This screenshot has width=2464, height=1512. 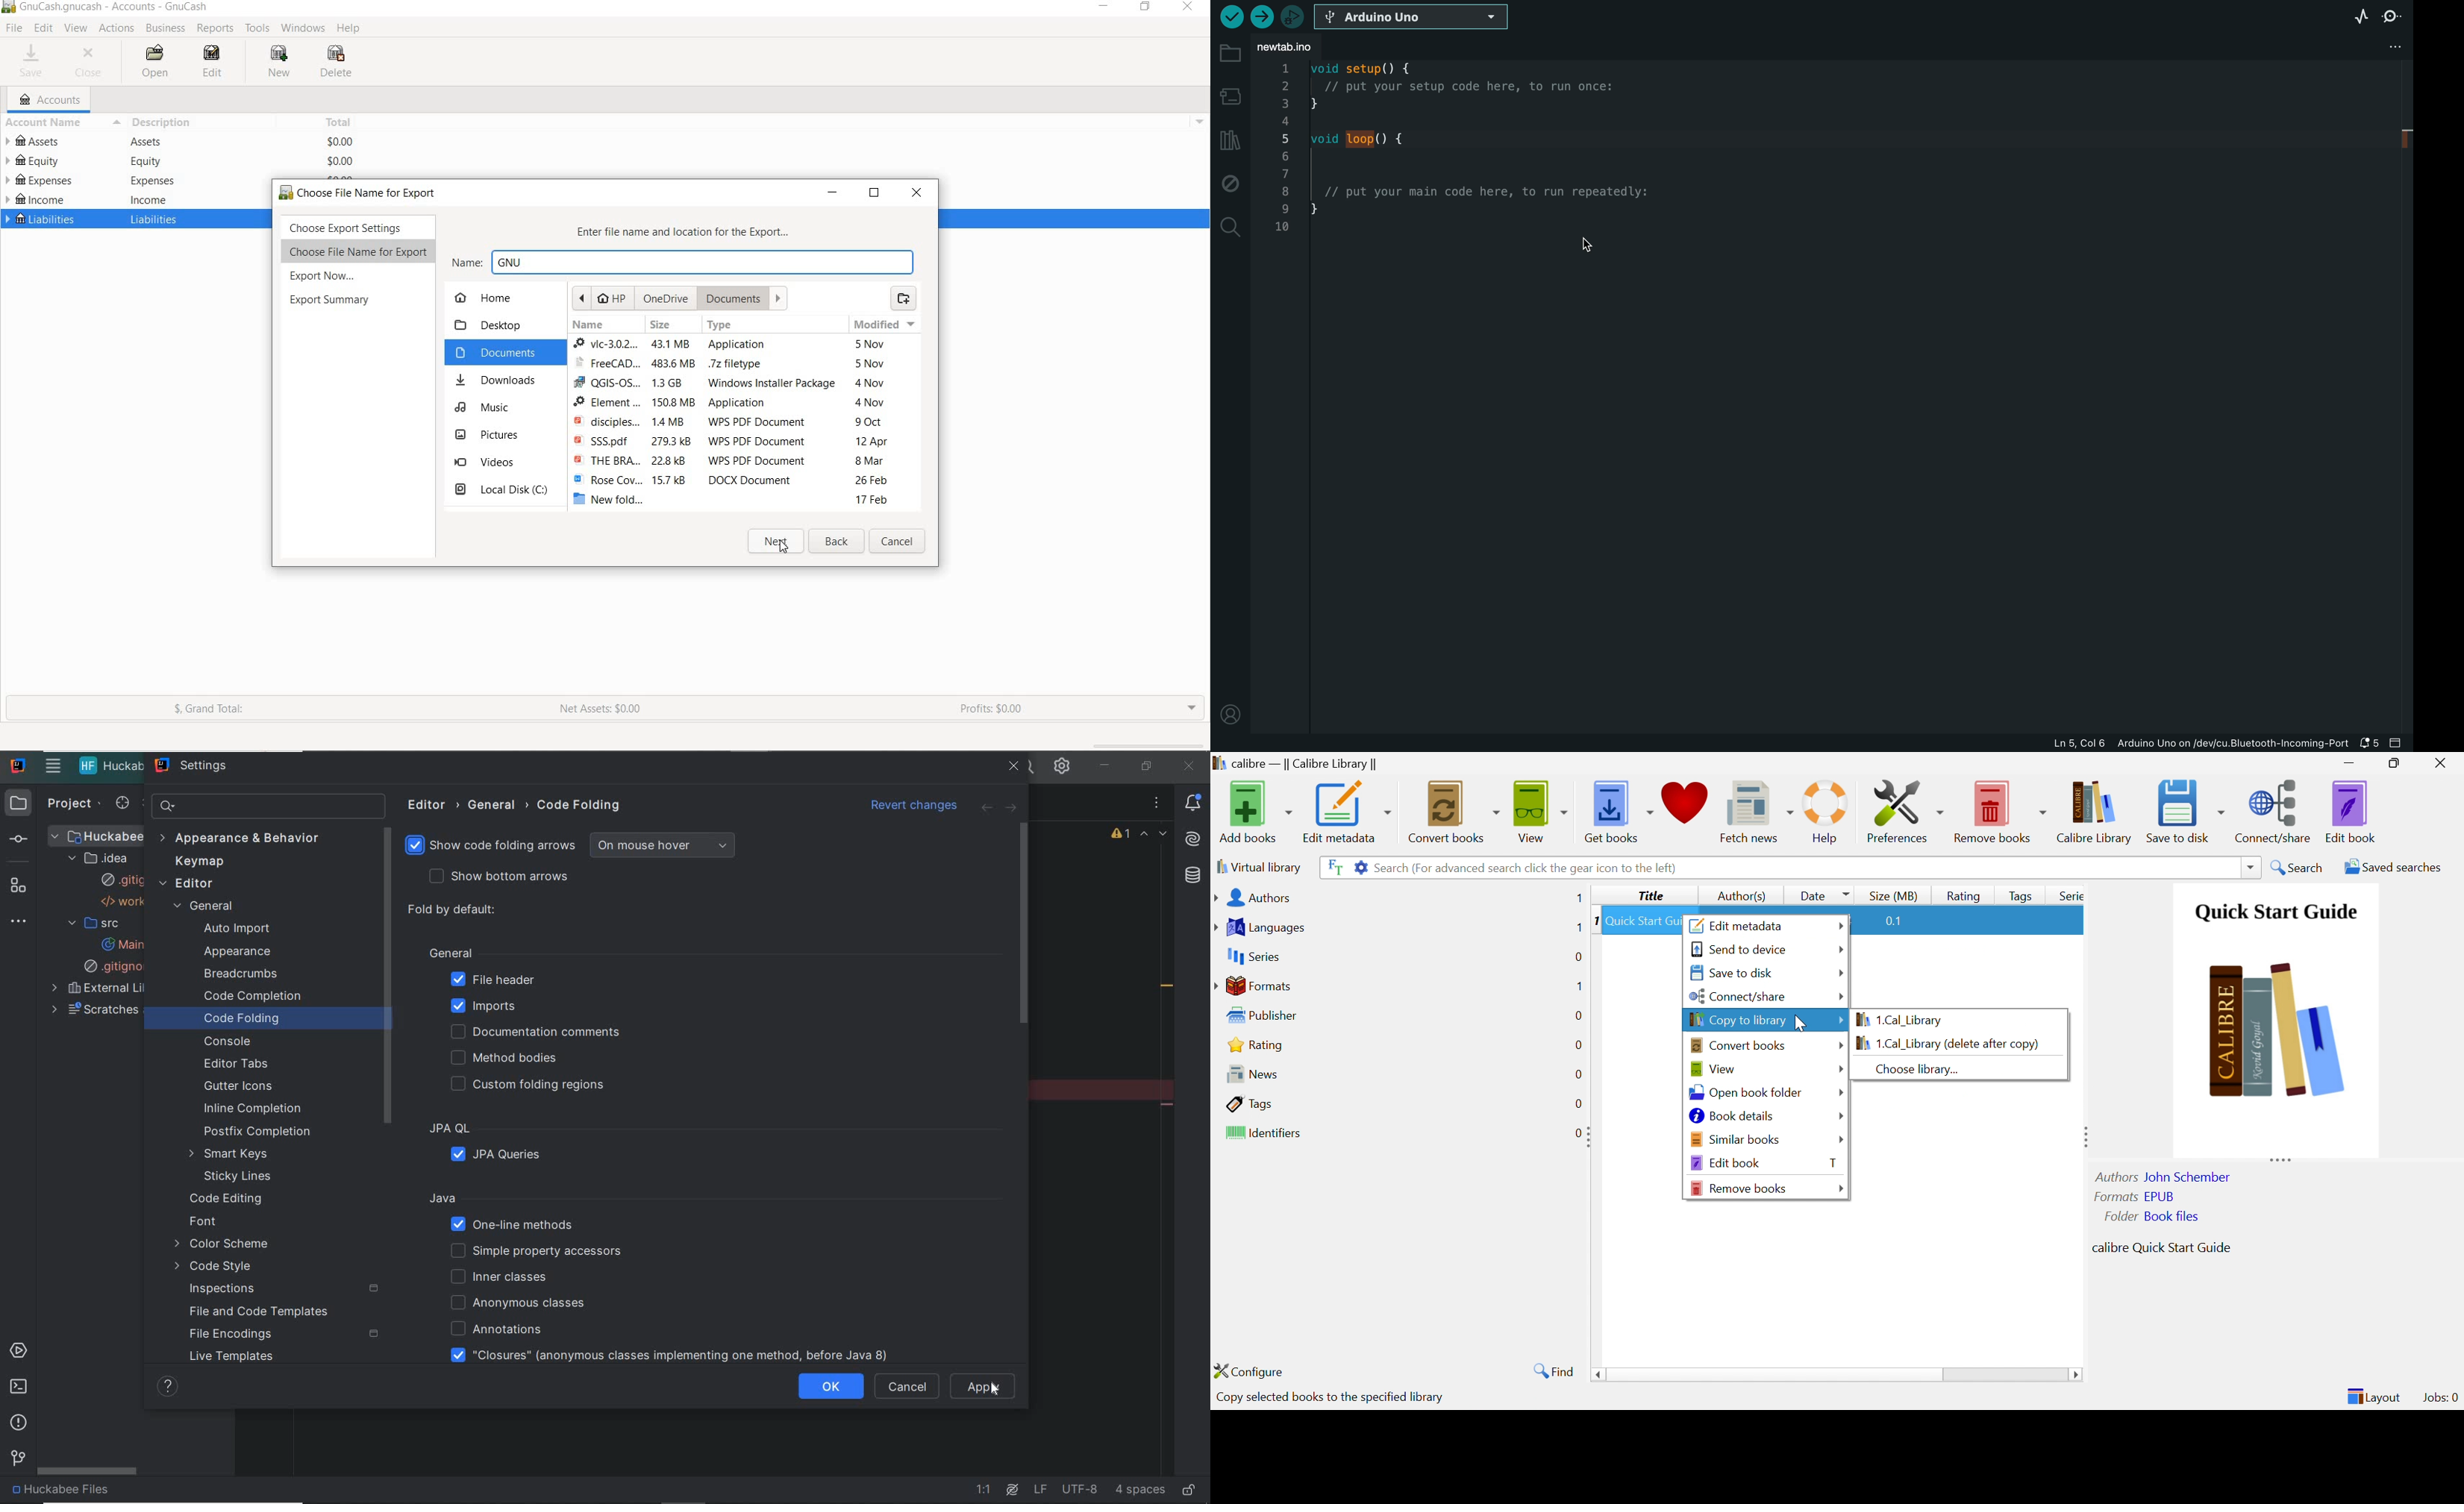 I want to click on Search (For advanced search click the gear icon to the left), so click(x=1528, y=869).